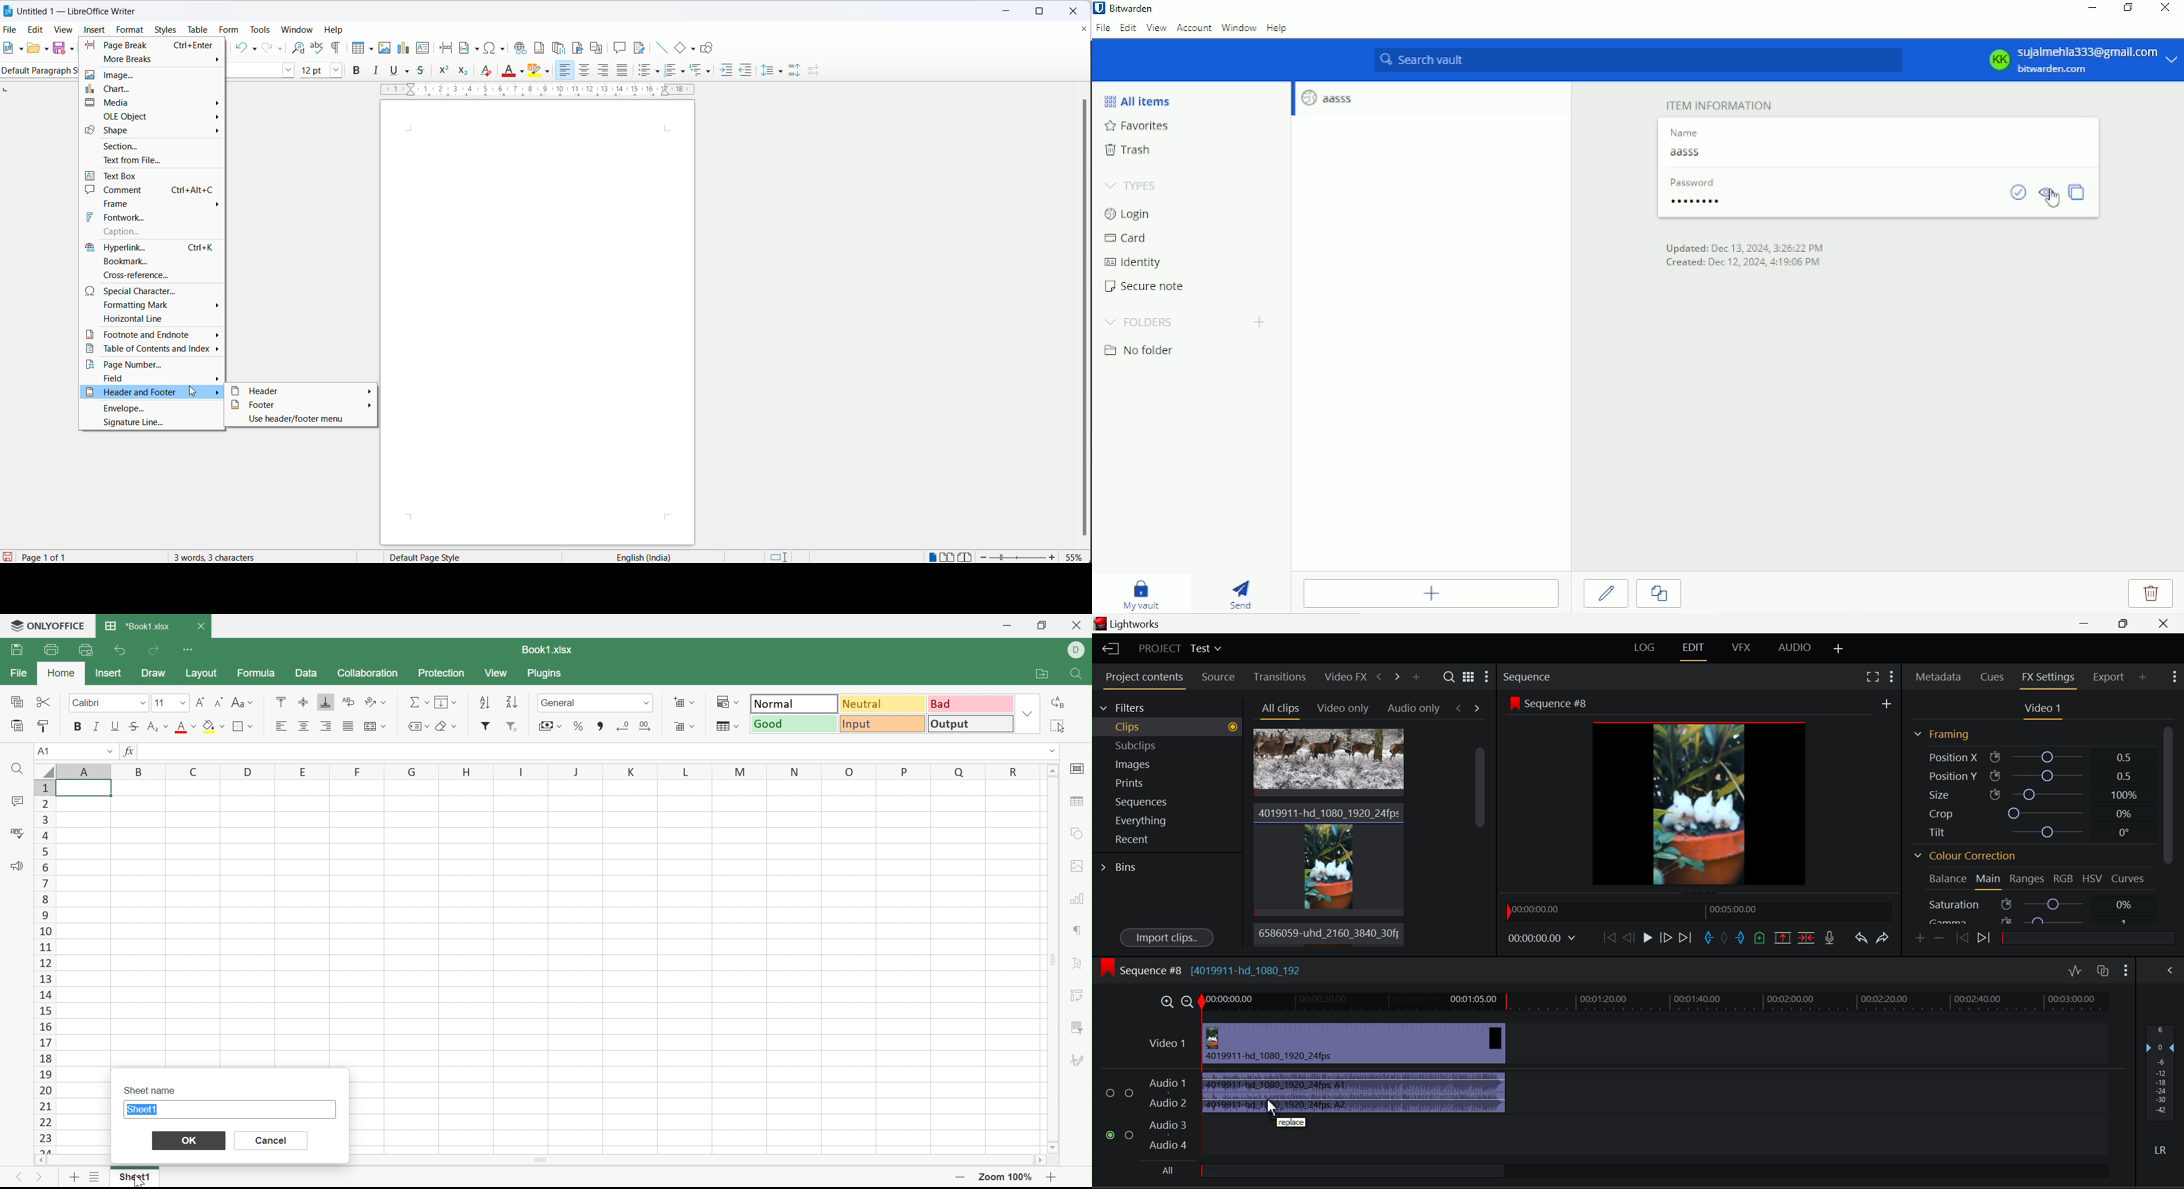 The height and width of the screenshot is (1204, 2184). Describe the element at coordinates (112, 750) in the screenshot. I see `Drop Down` at that location.